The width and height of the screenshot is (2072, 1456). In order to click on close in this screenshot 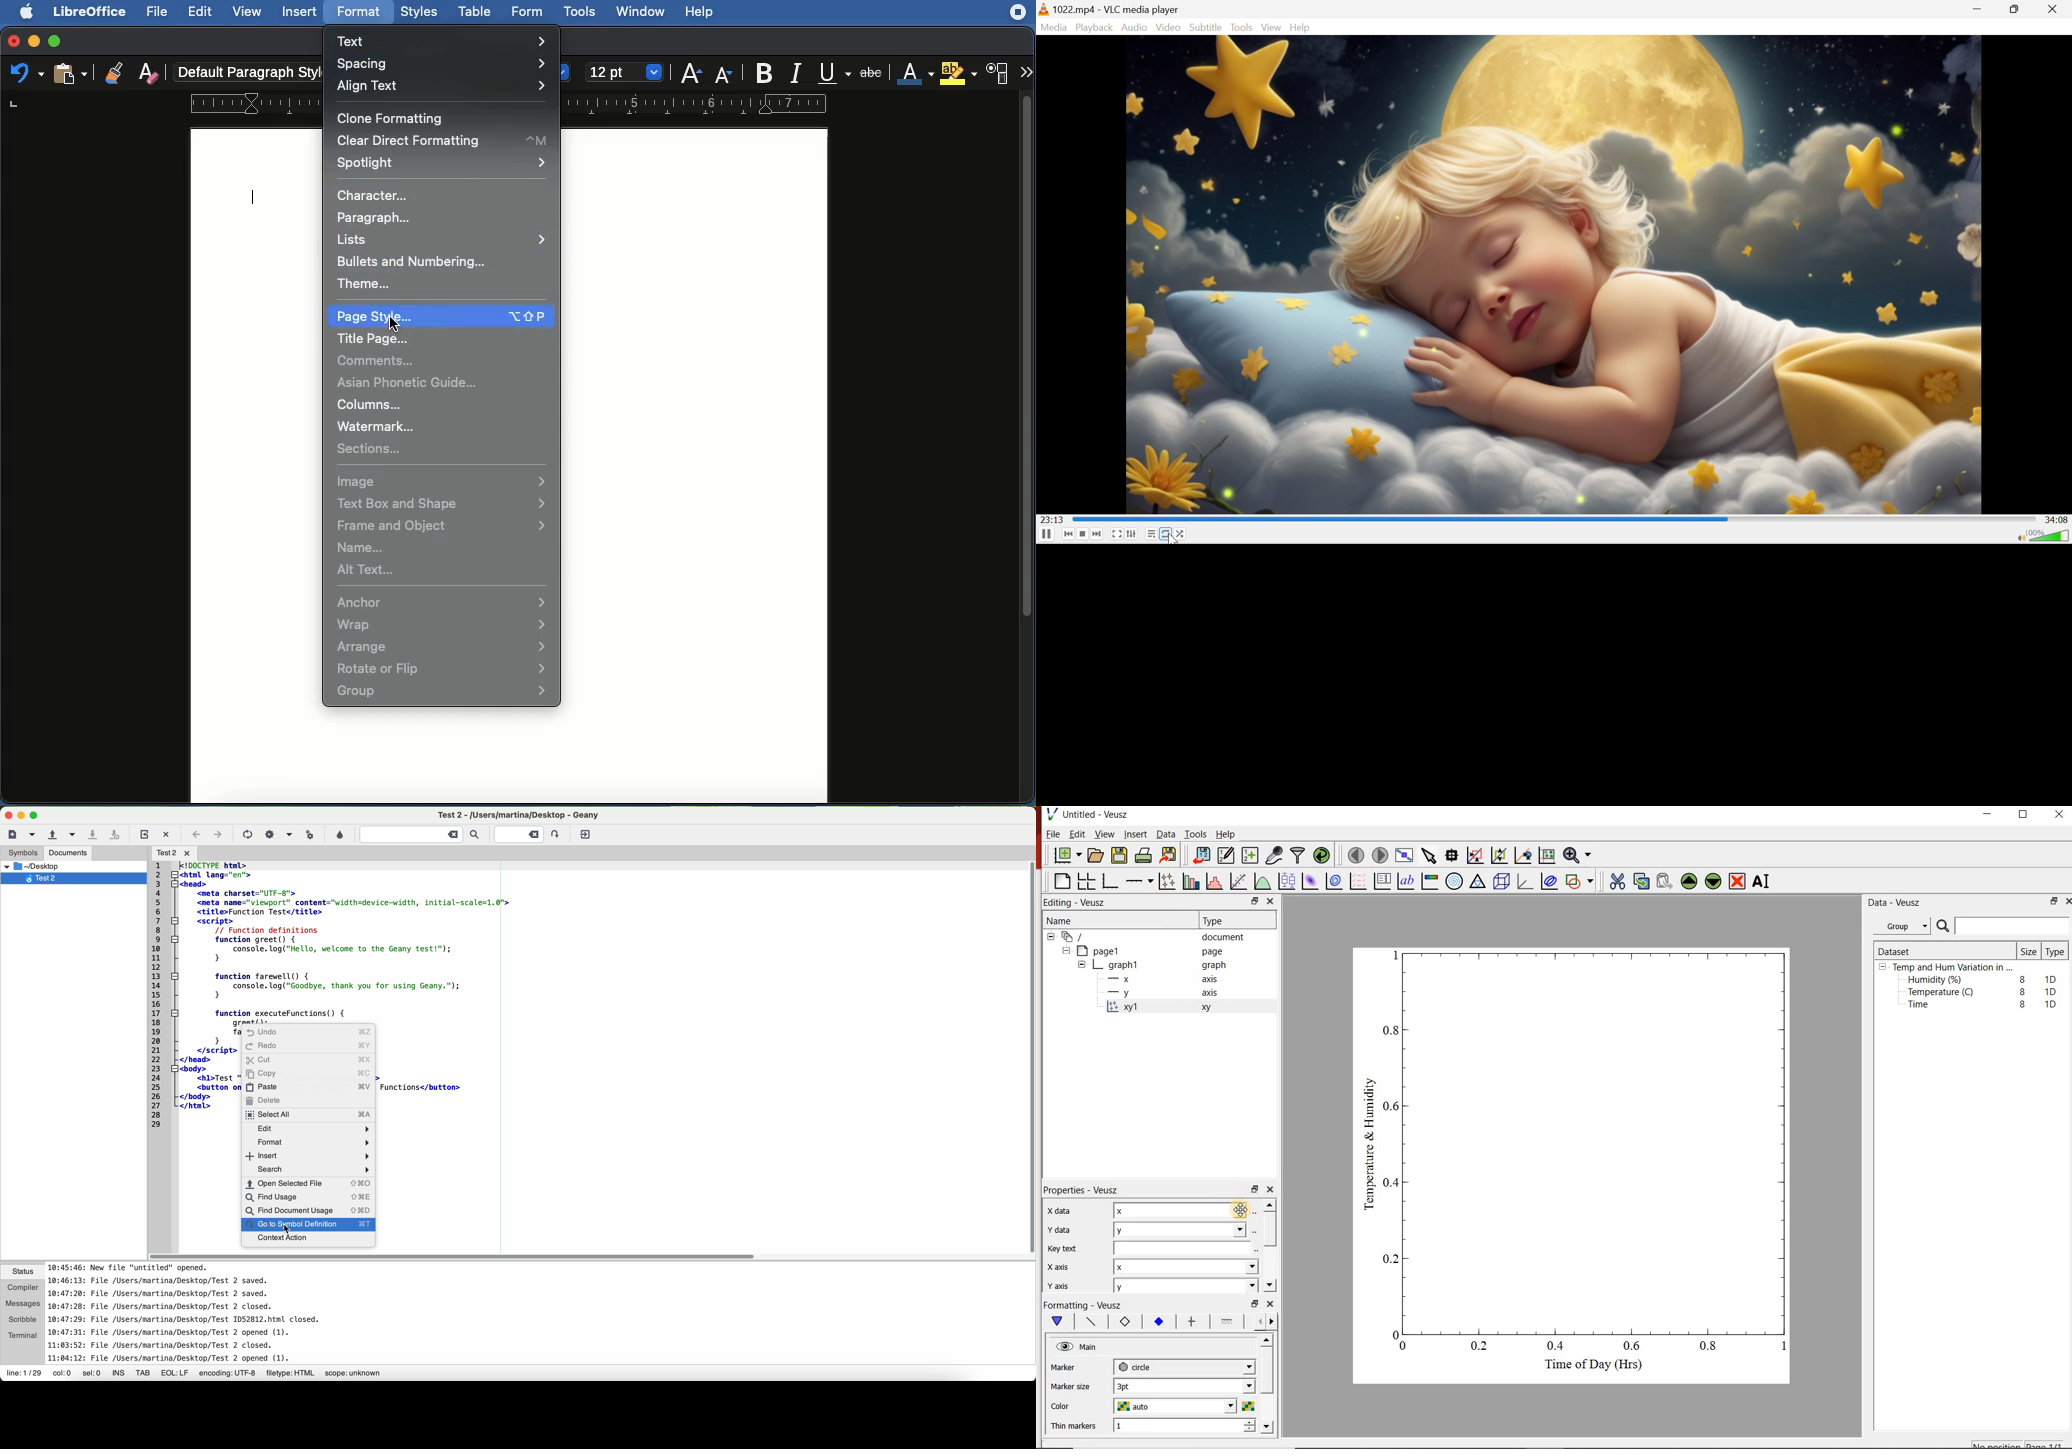, I will do `click(2060, 815)`.